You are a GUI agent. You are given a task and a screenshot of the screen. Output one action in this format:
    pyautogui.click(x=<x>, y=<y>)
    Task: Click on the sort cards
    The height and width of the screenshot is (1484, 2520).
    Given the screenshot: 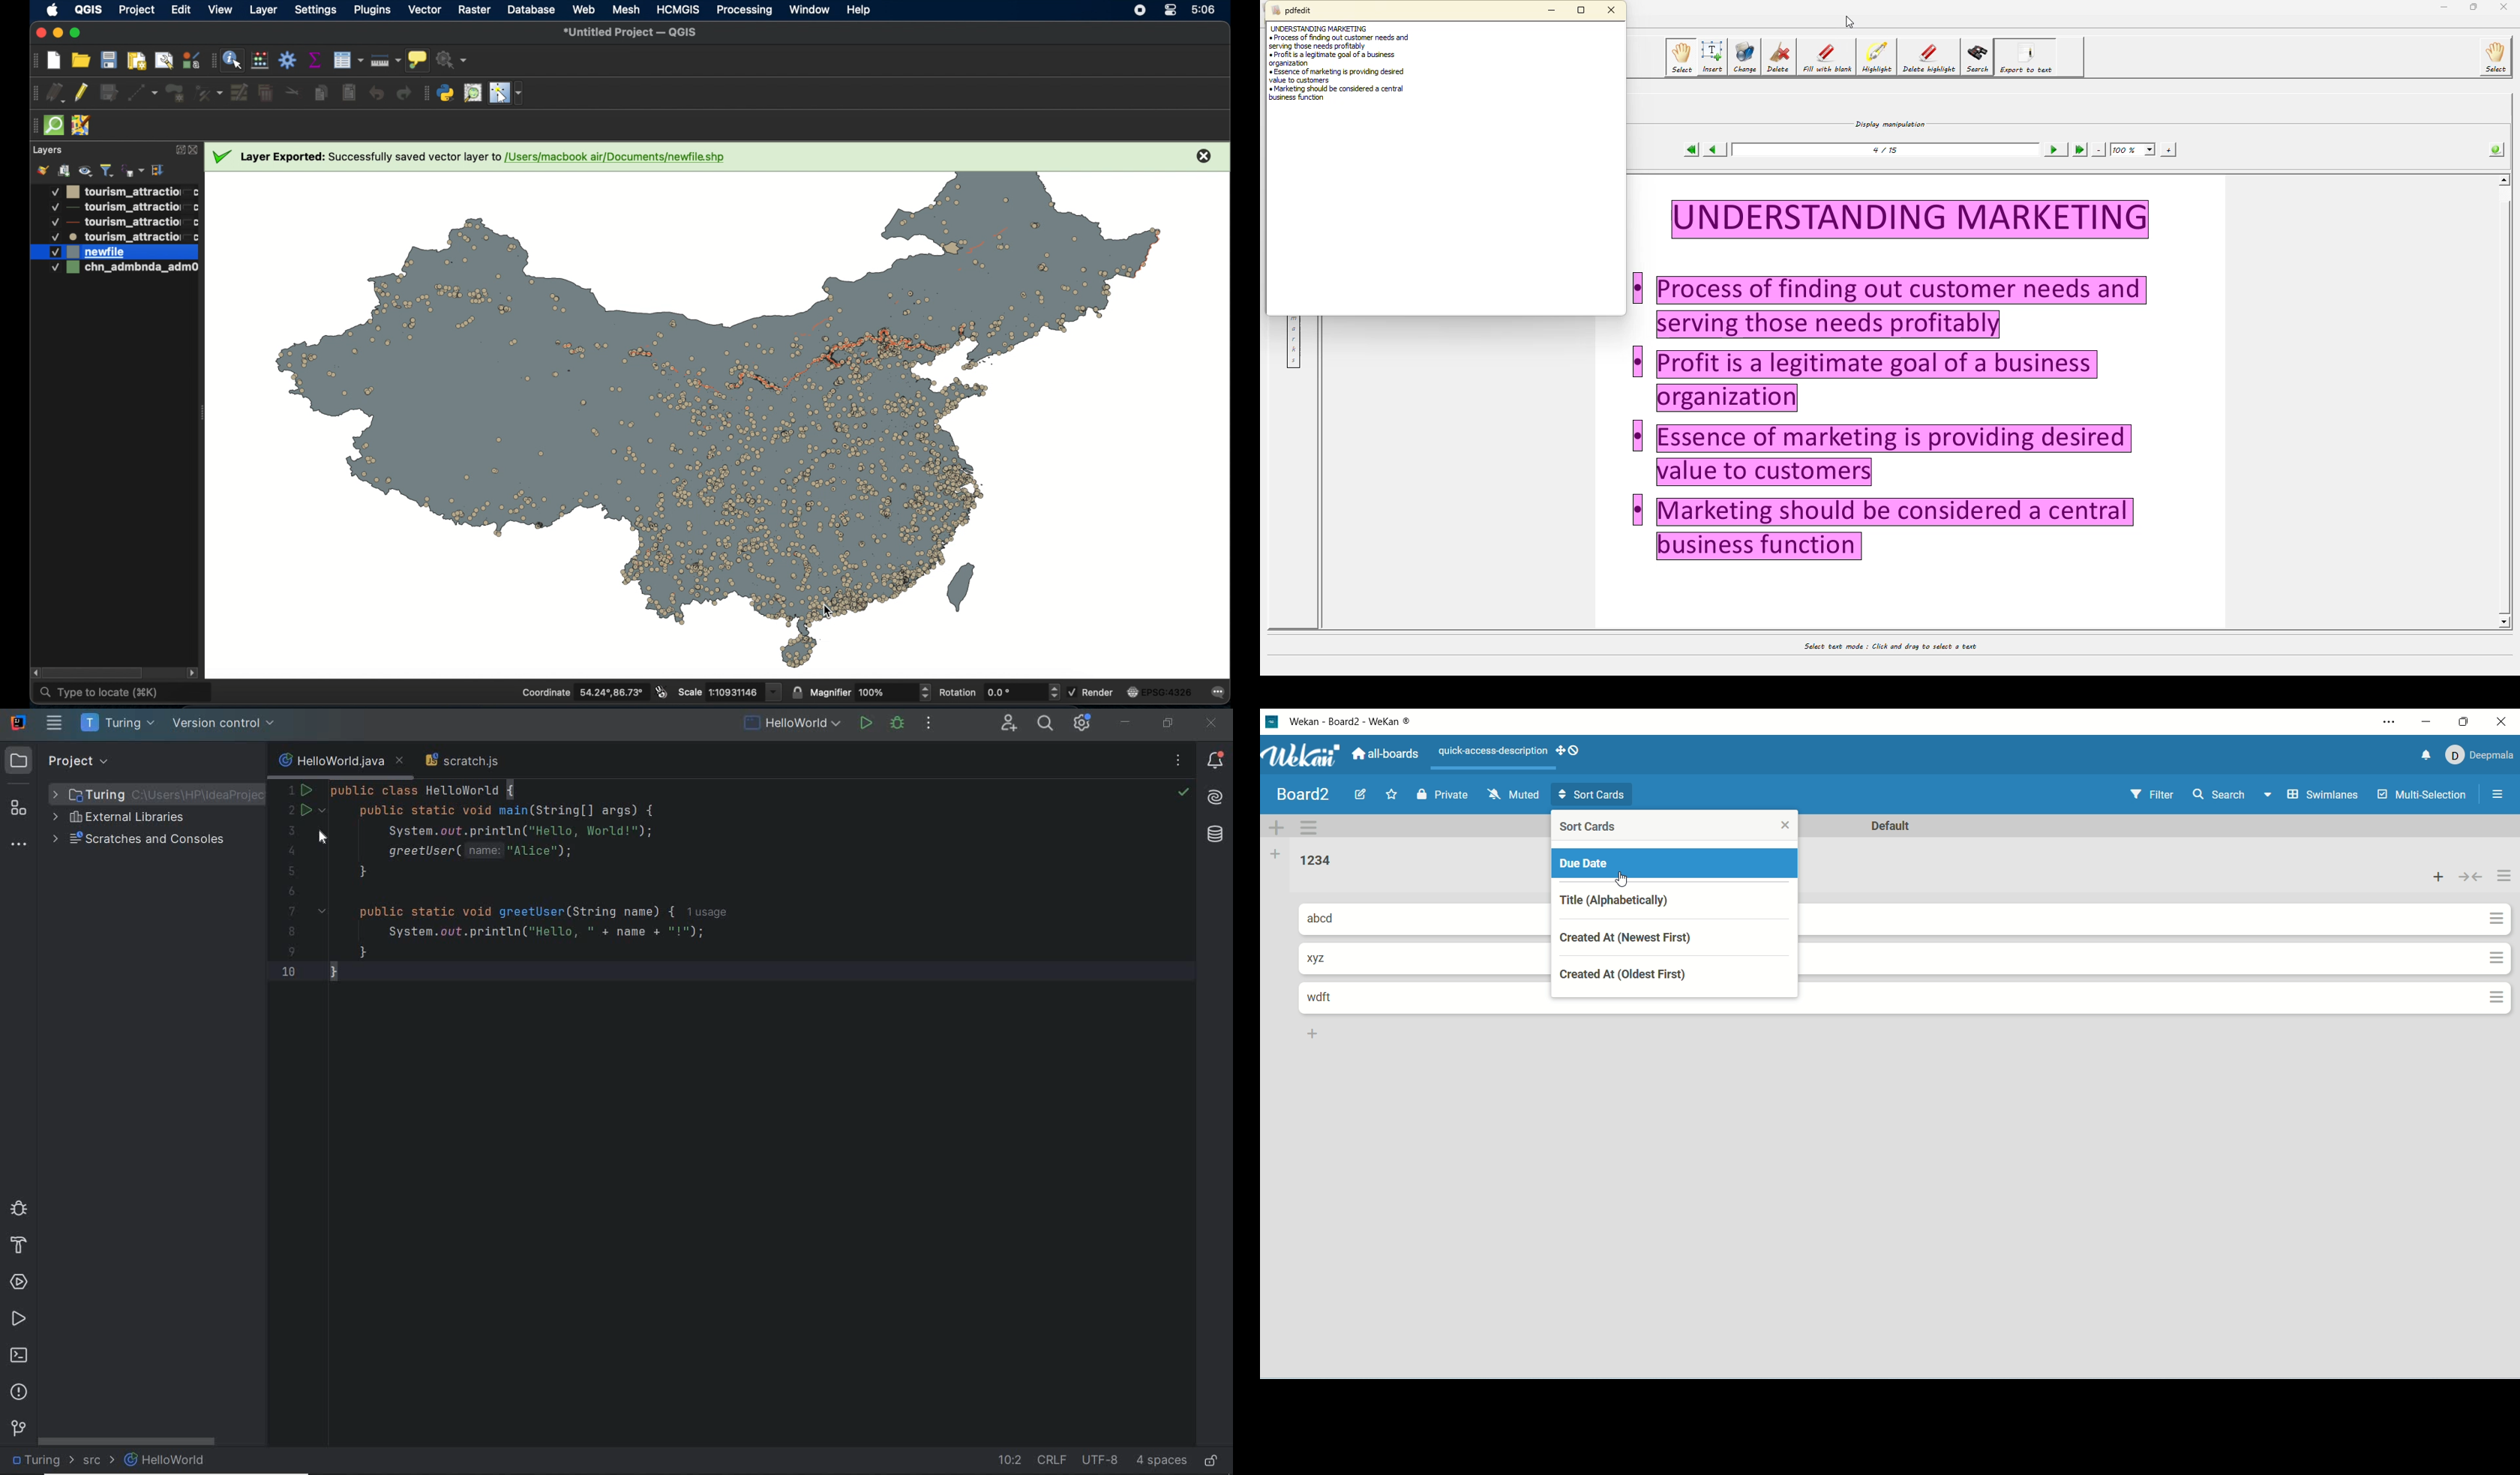 What is the action you would take?
    pyautogui.click(x=1591, y=795)
    